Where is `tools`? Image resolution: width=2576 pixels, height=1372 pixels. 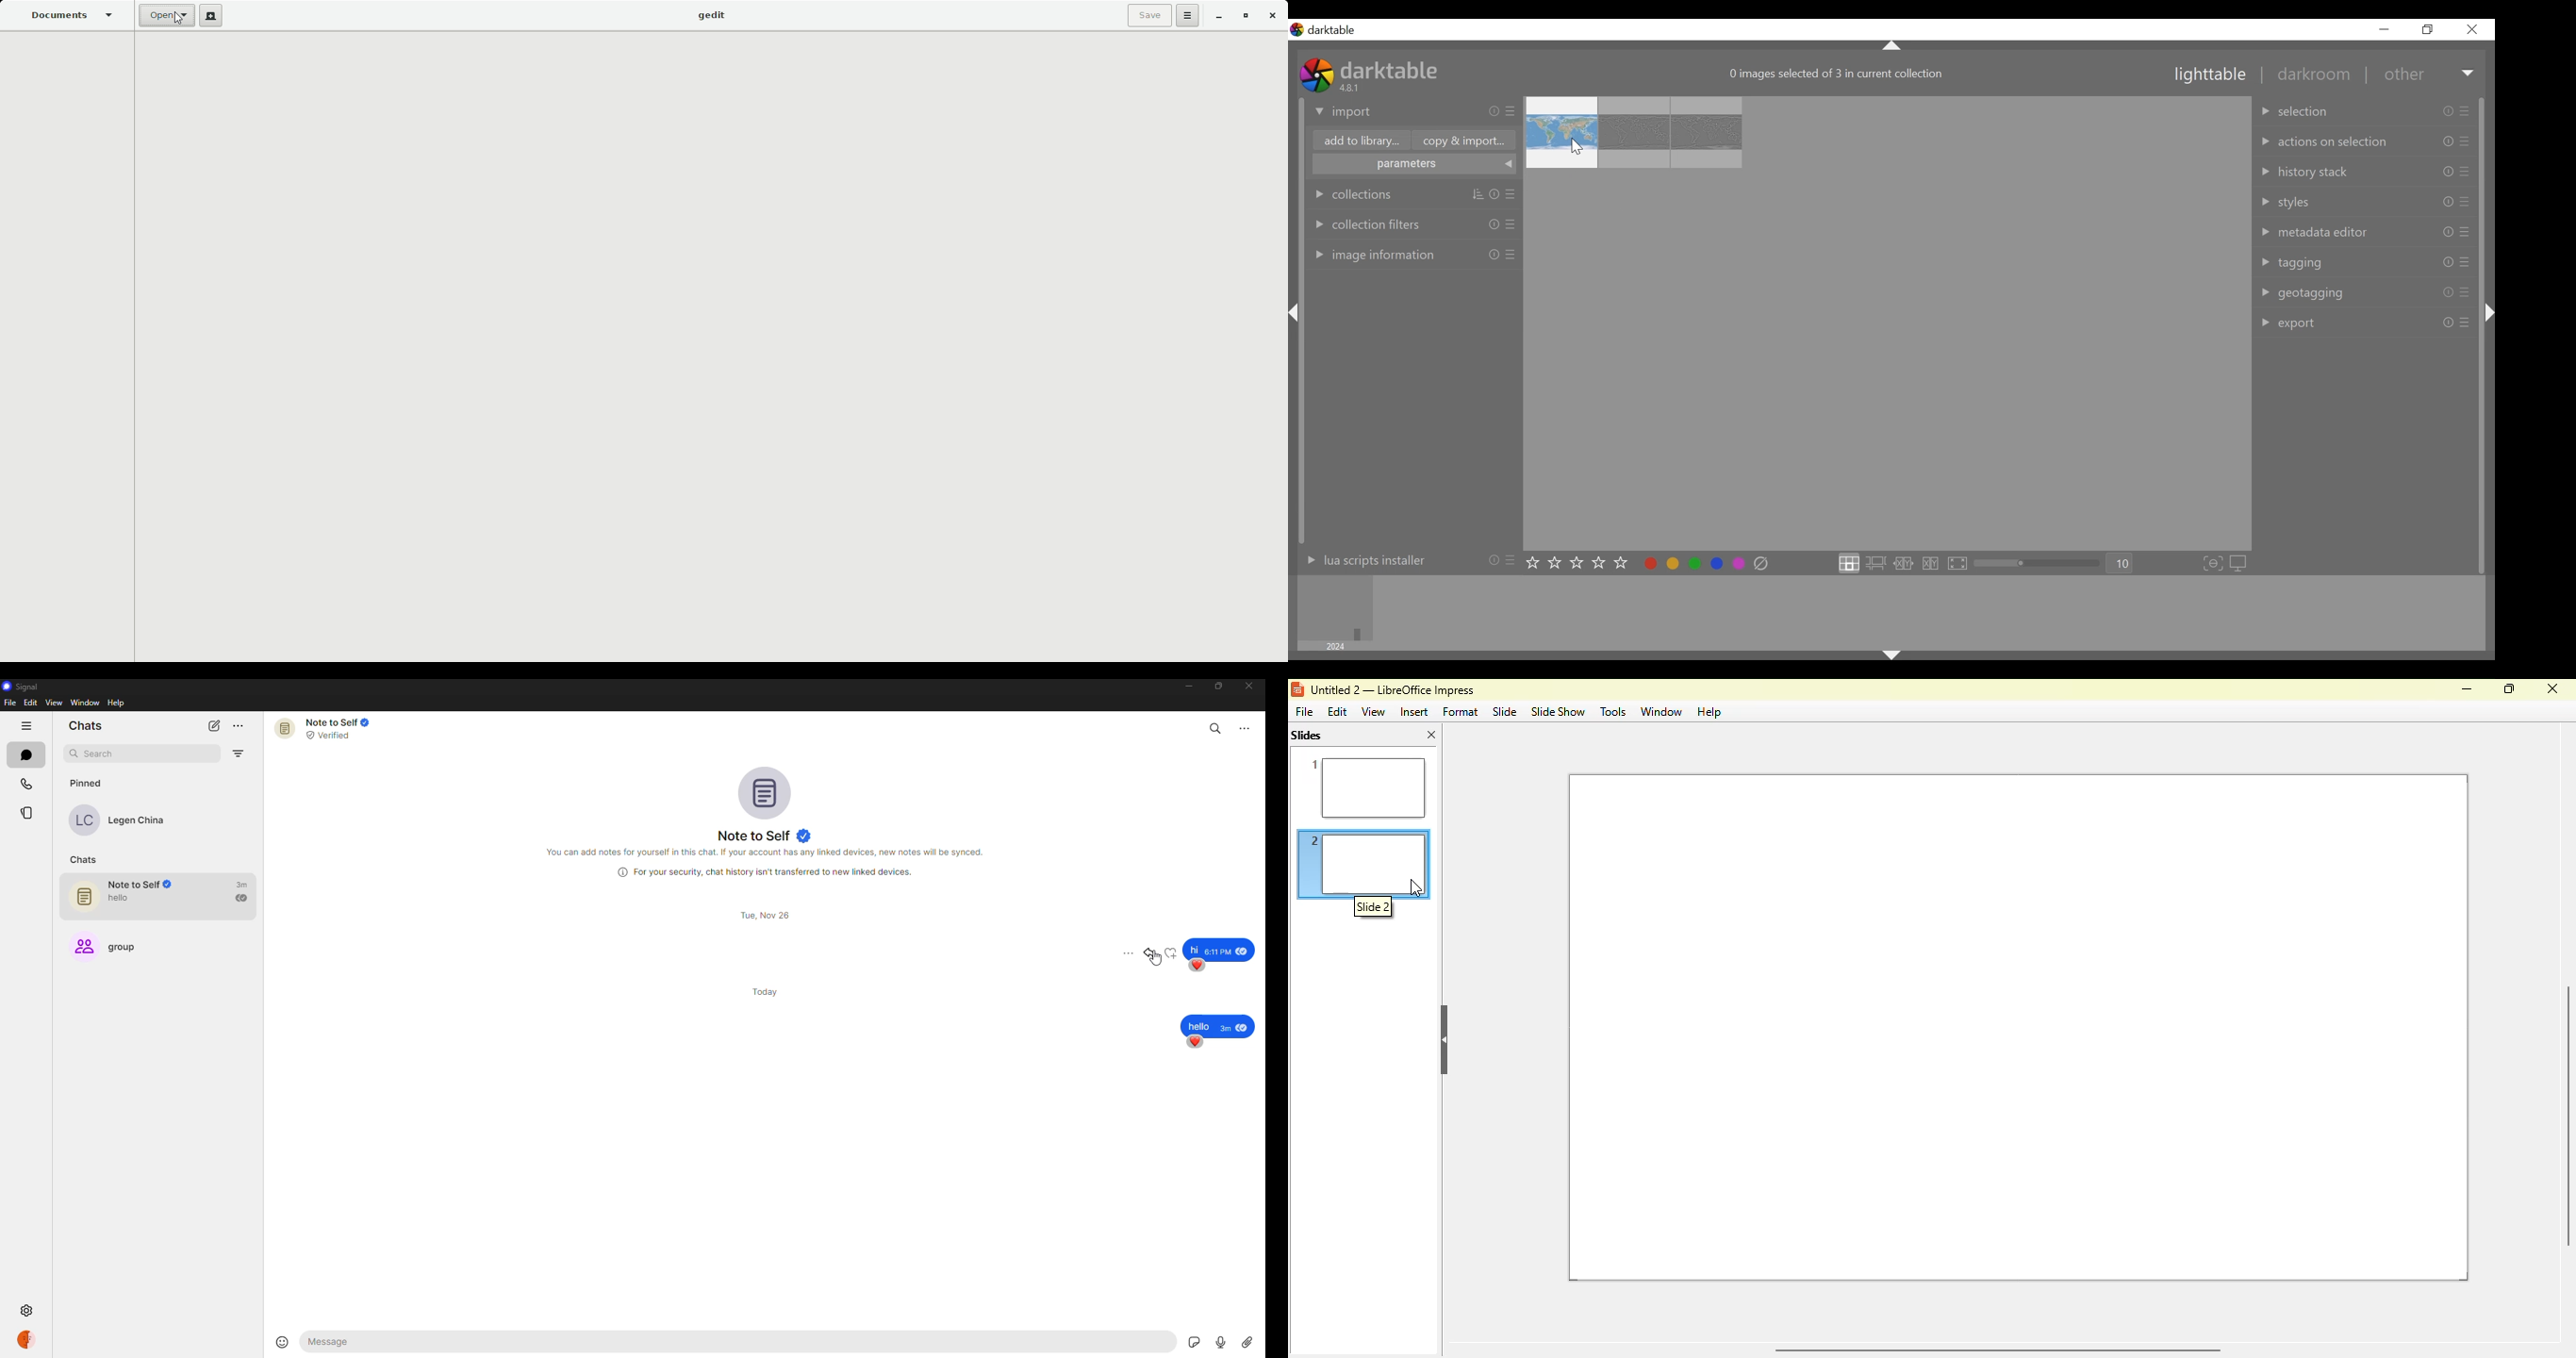 tools is located at coordinates (1611, 711).